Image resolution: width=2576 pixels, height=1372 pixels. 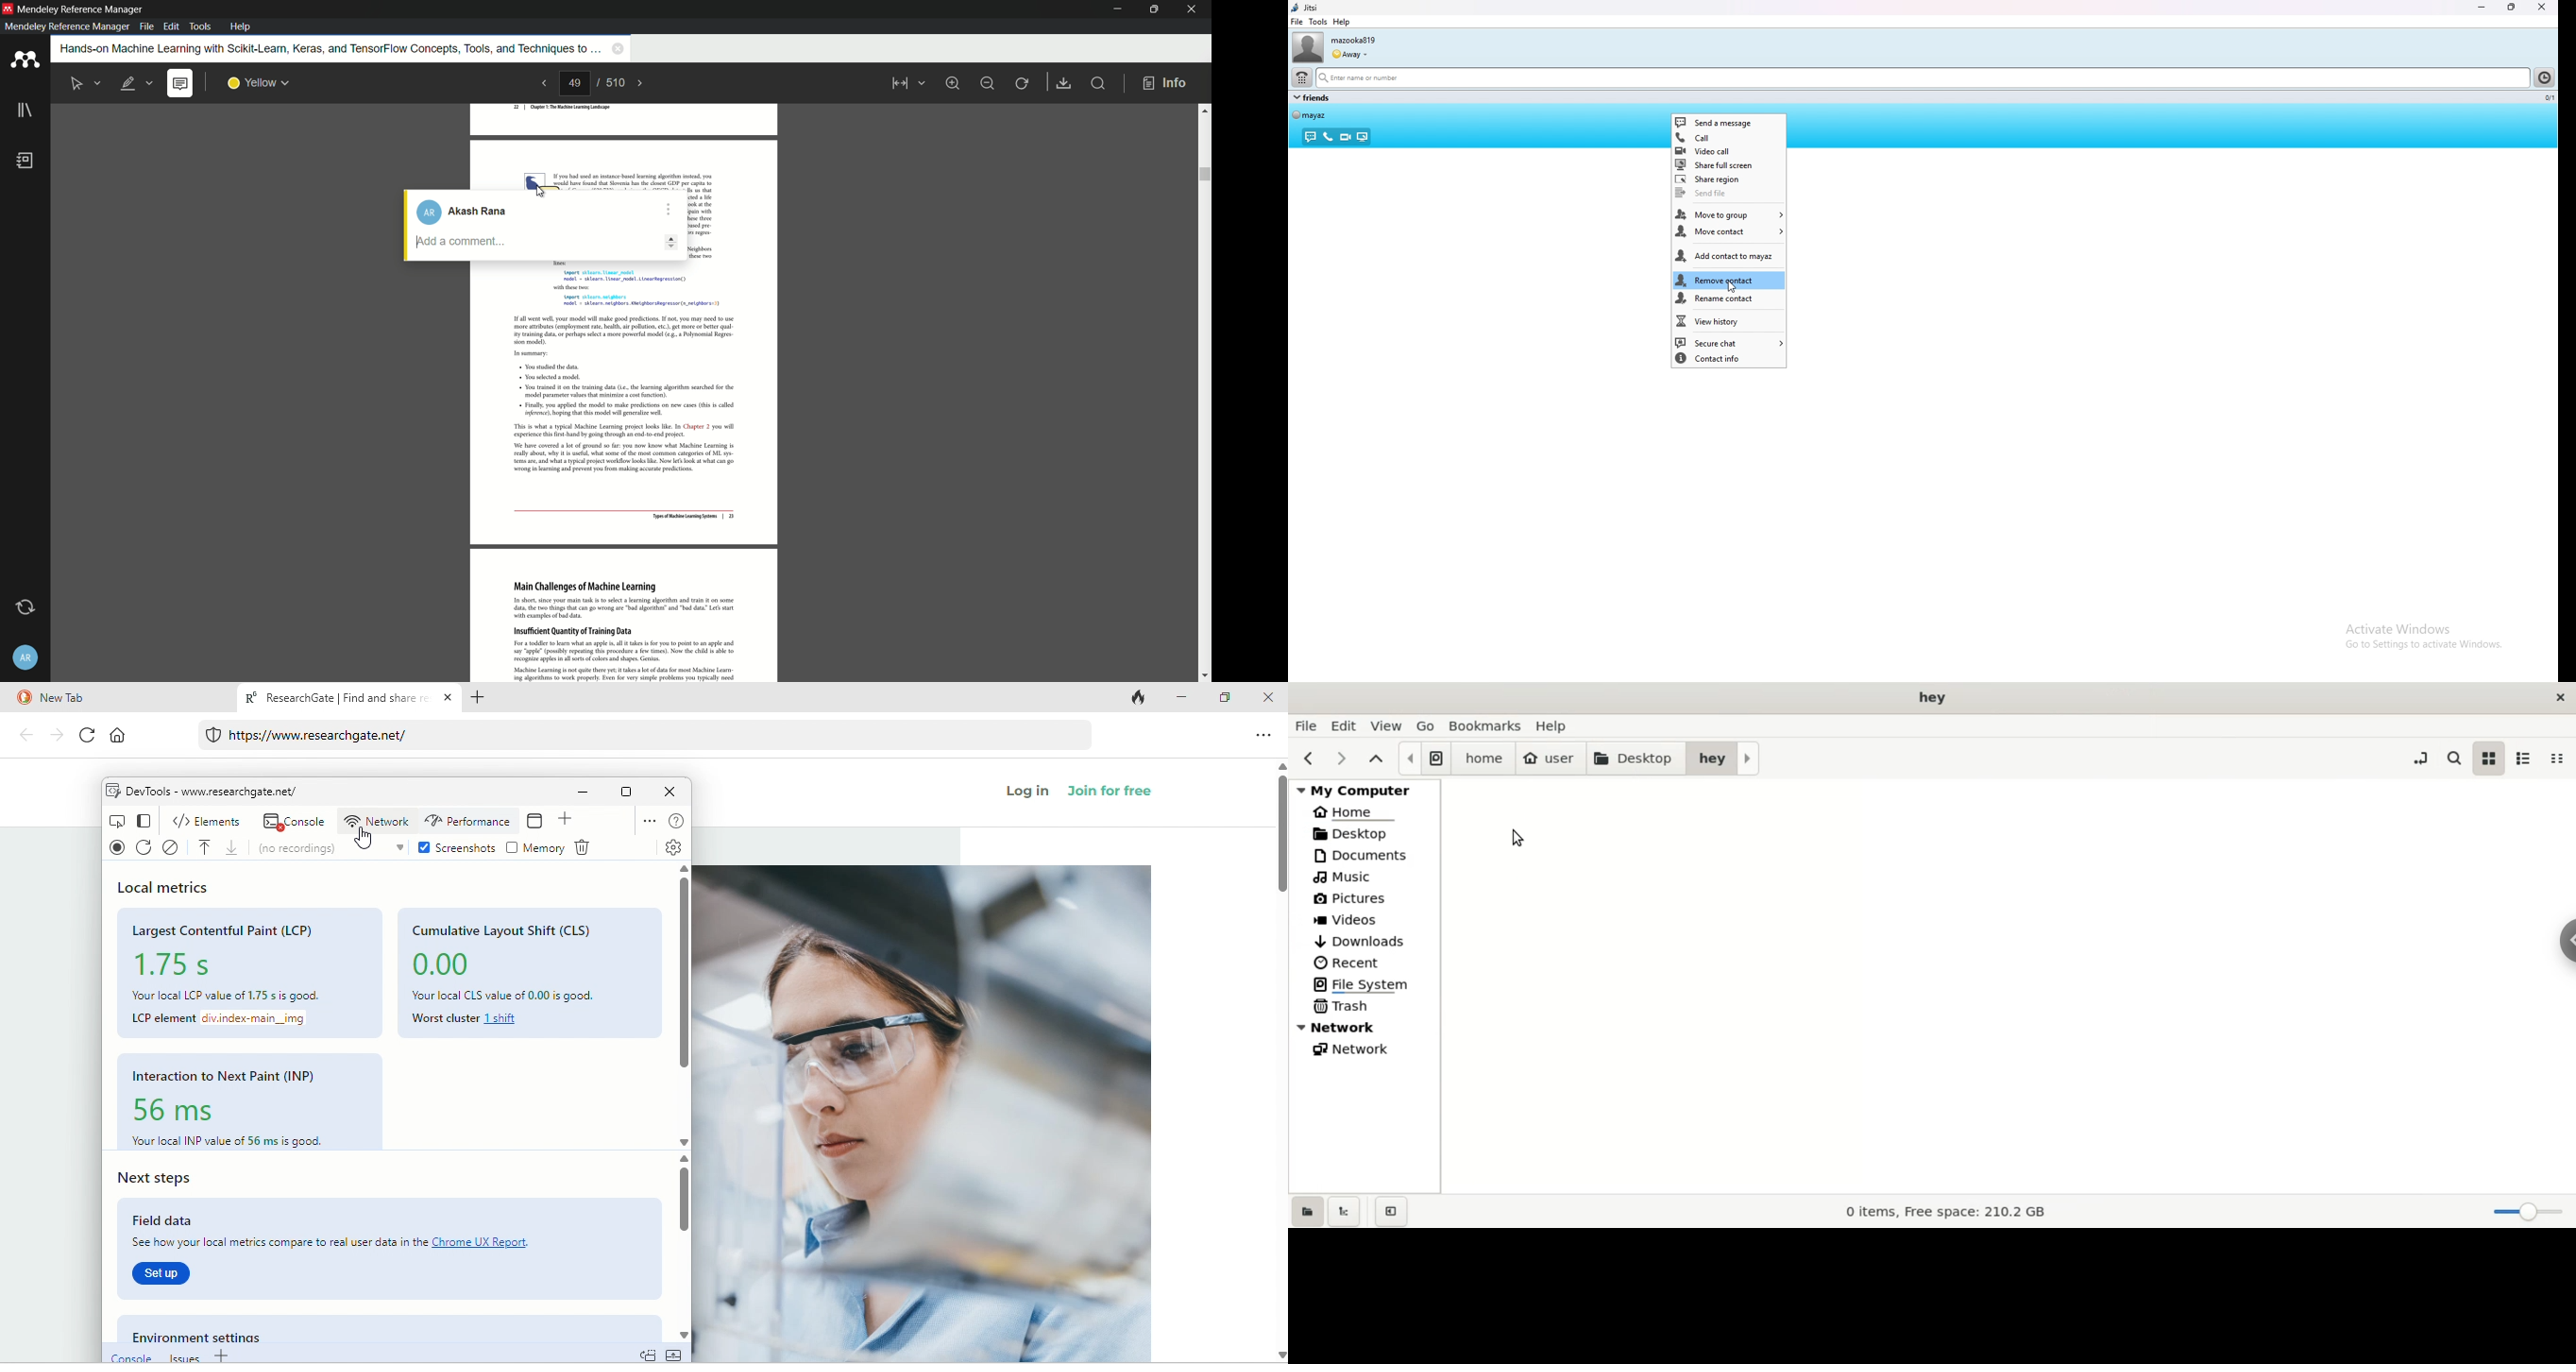 I want to click on user, so click(x=1550, y=759).